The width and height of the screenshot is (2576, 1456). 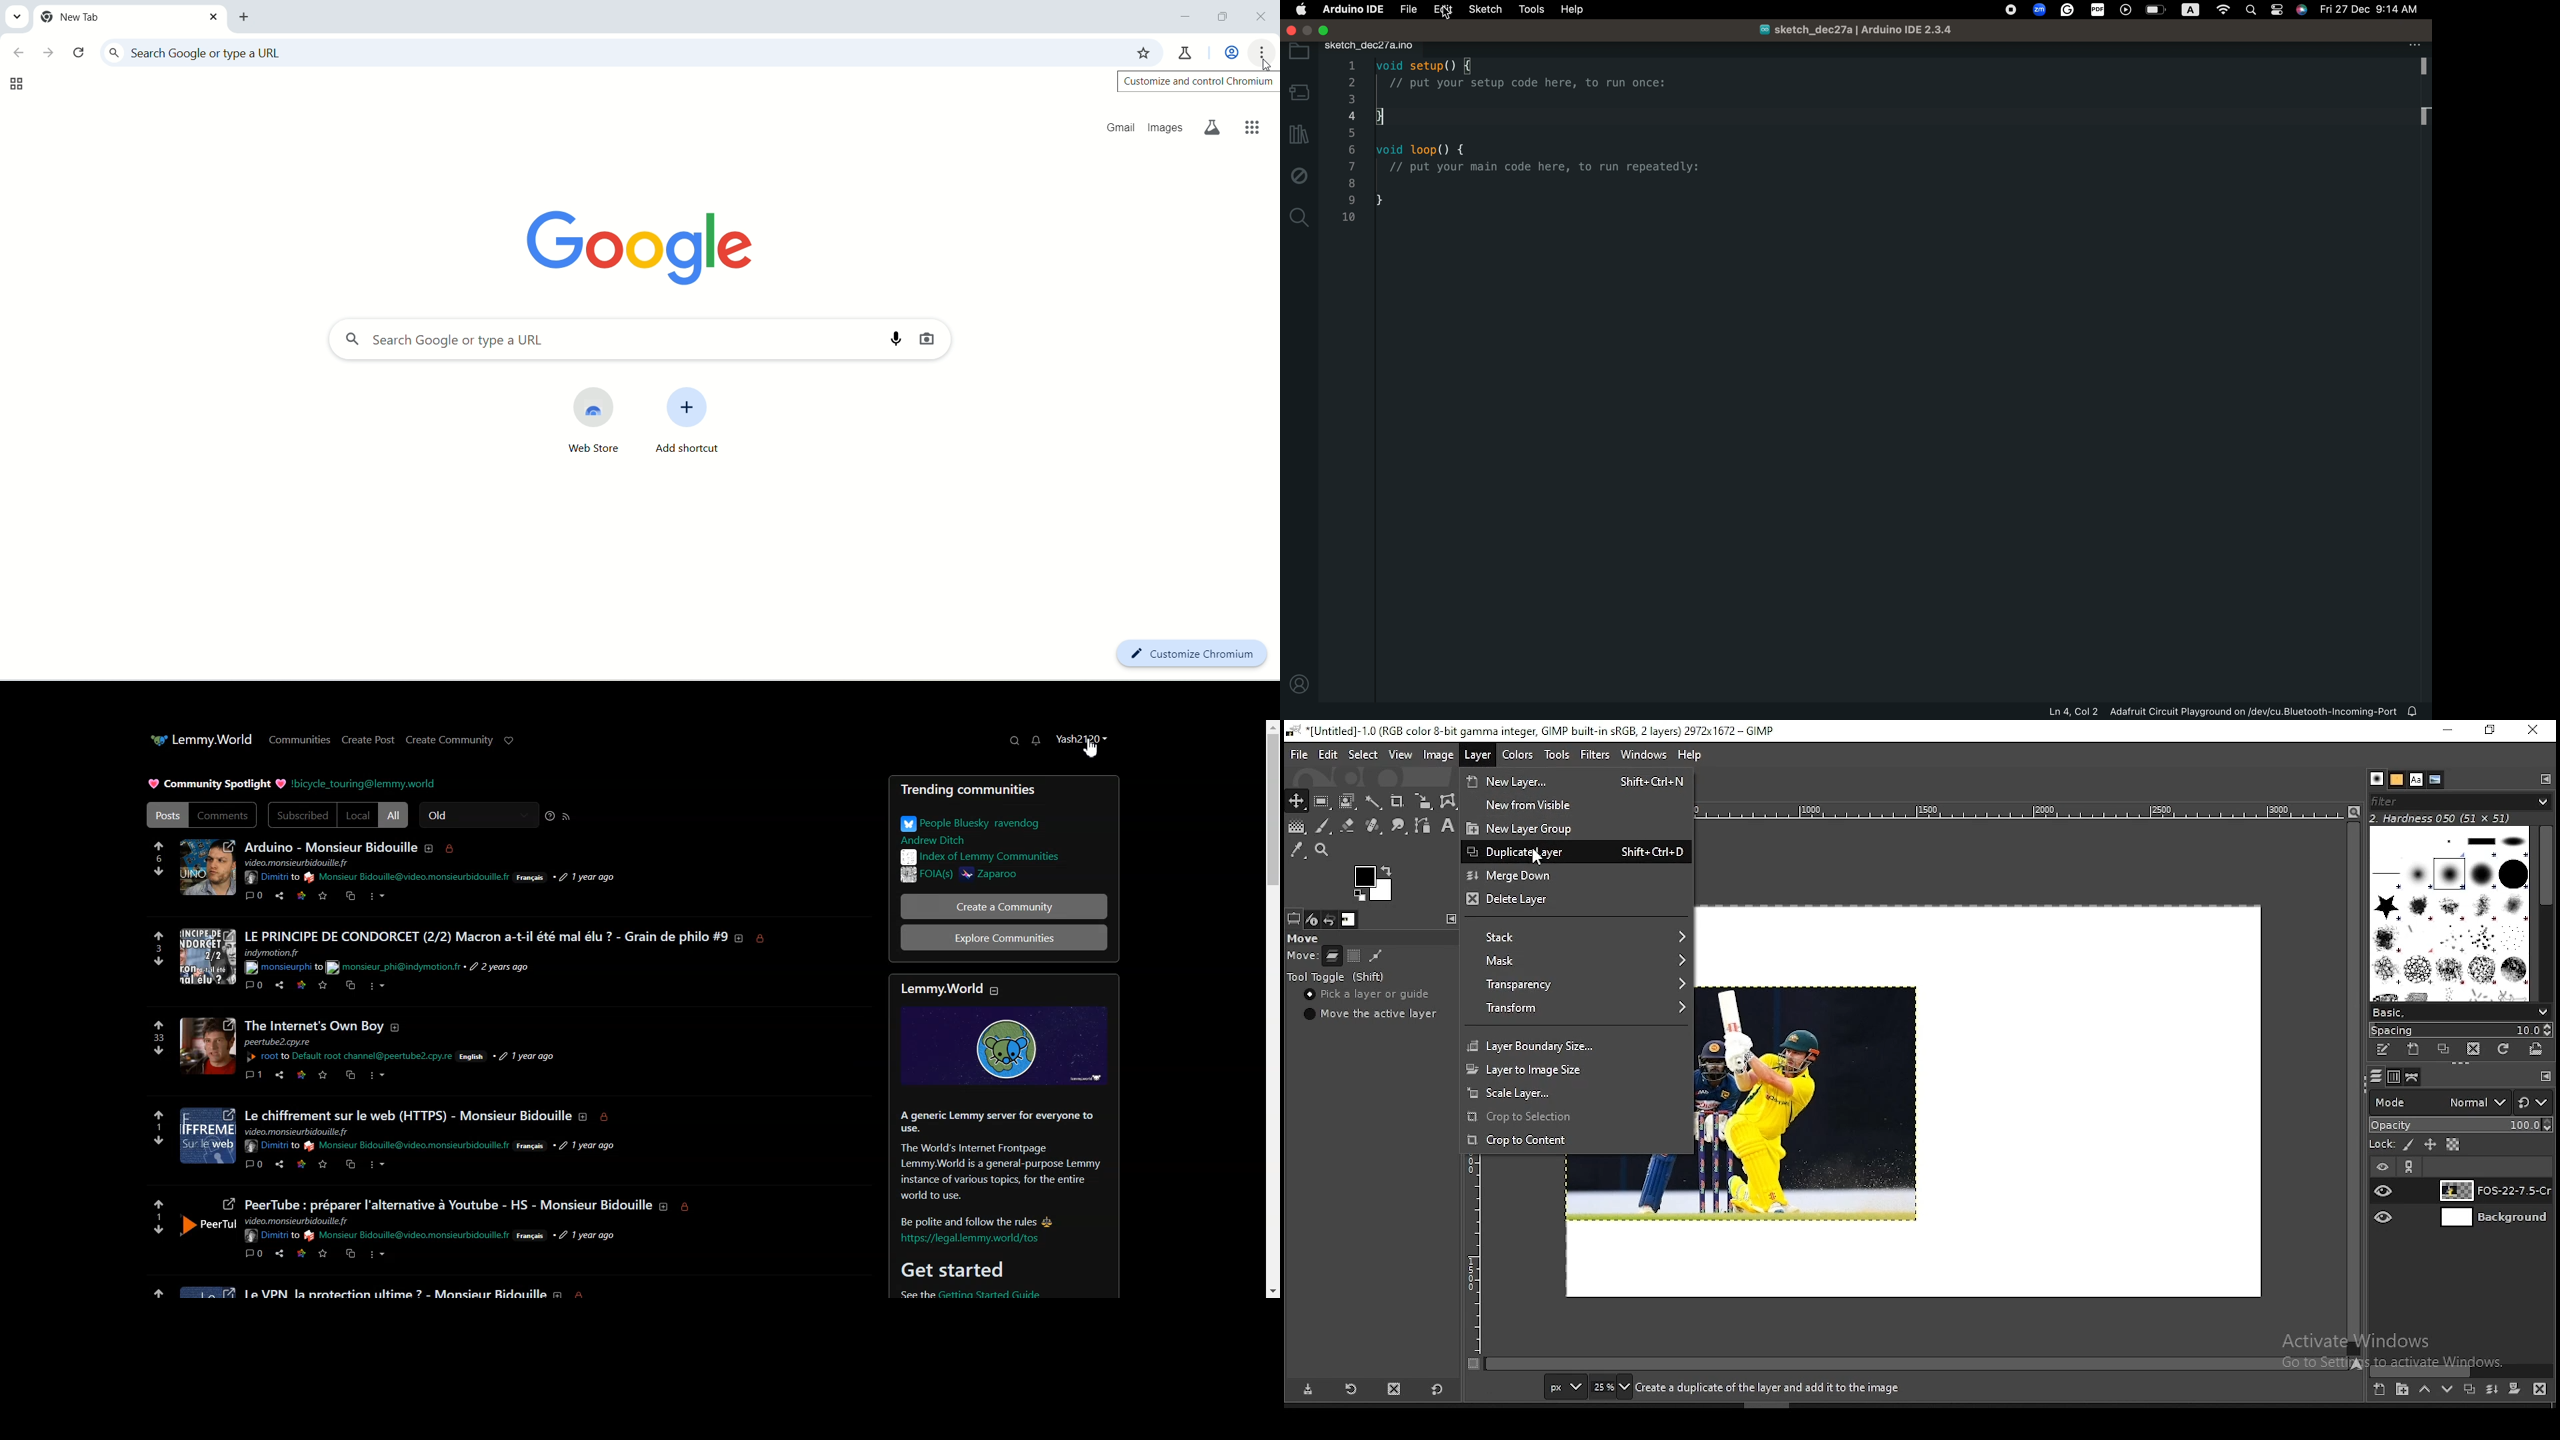 I want to click on merge down, so click(x=1575, y=875).